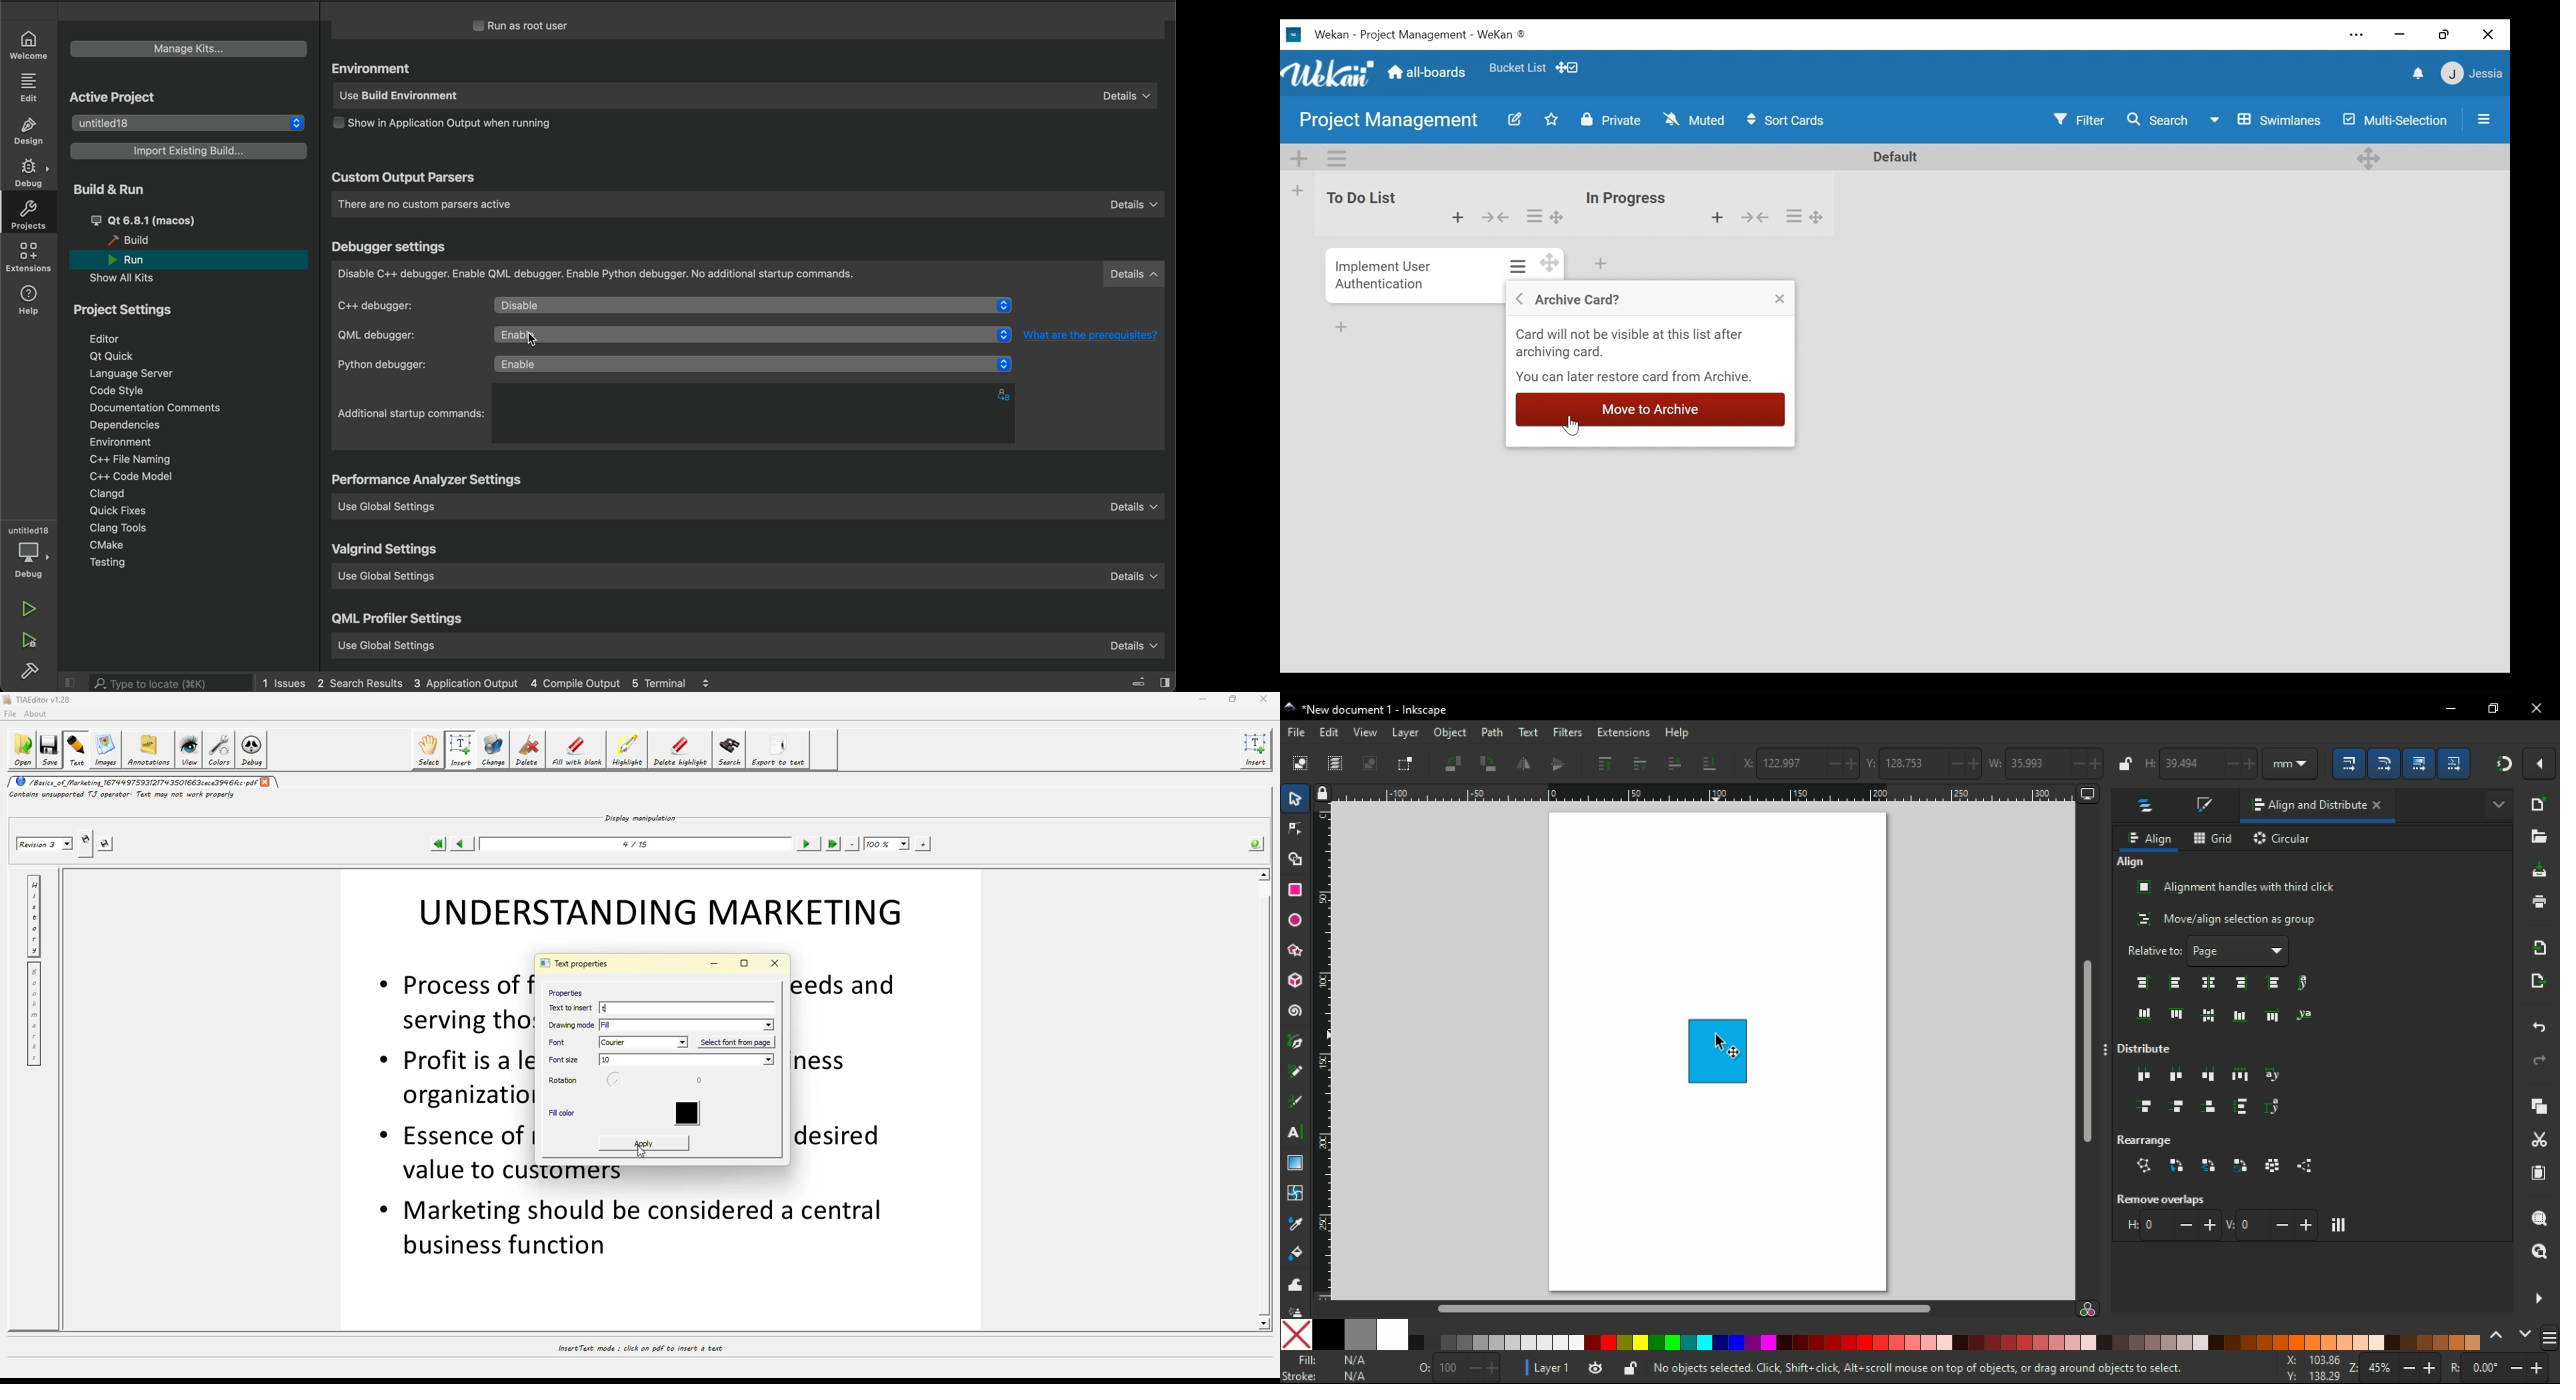 Image resolution: width=2576 pixels, height=1400 pixels. What do you see at coordinates (139, 374) in the screenshot?
I see `language` at bounding box center [139, 374].